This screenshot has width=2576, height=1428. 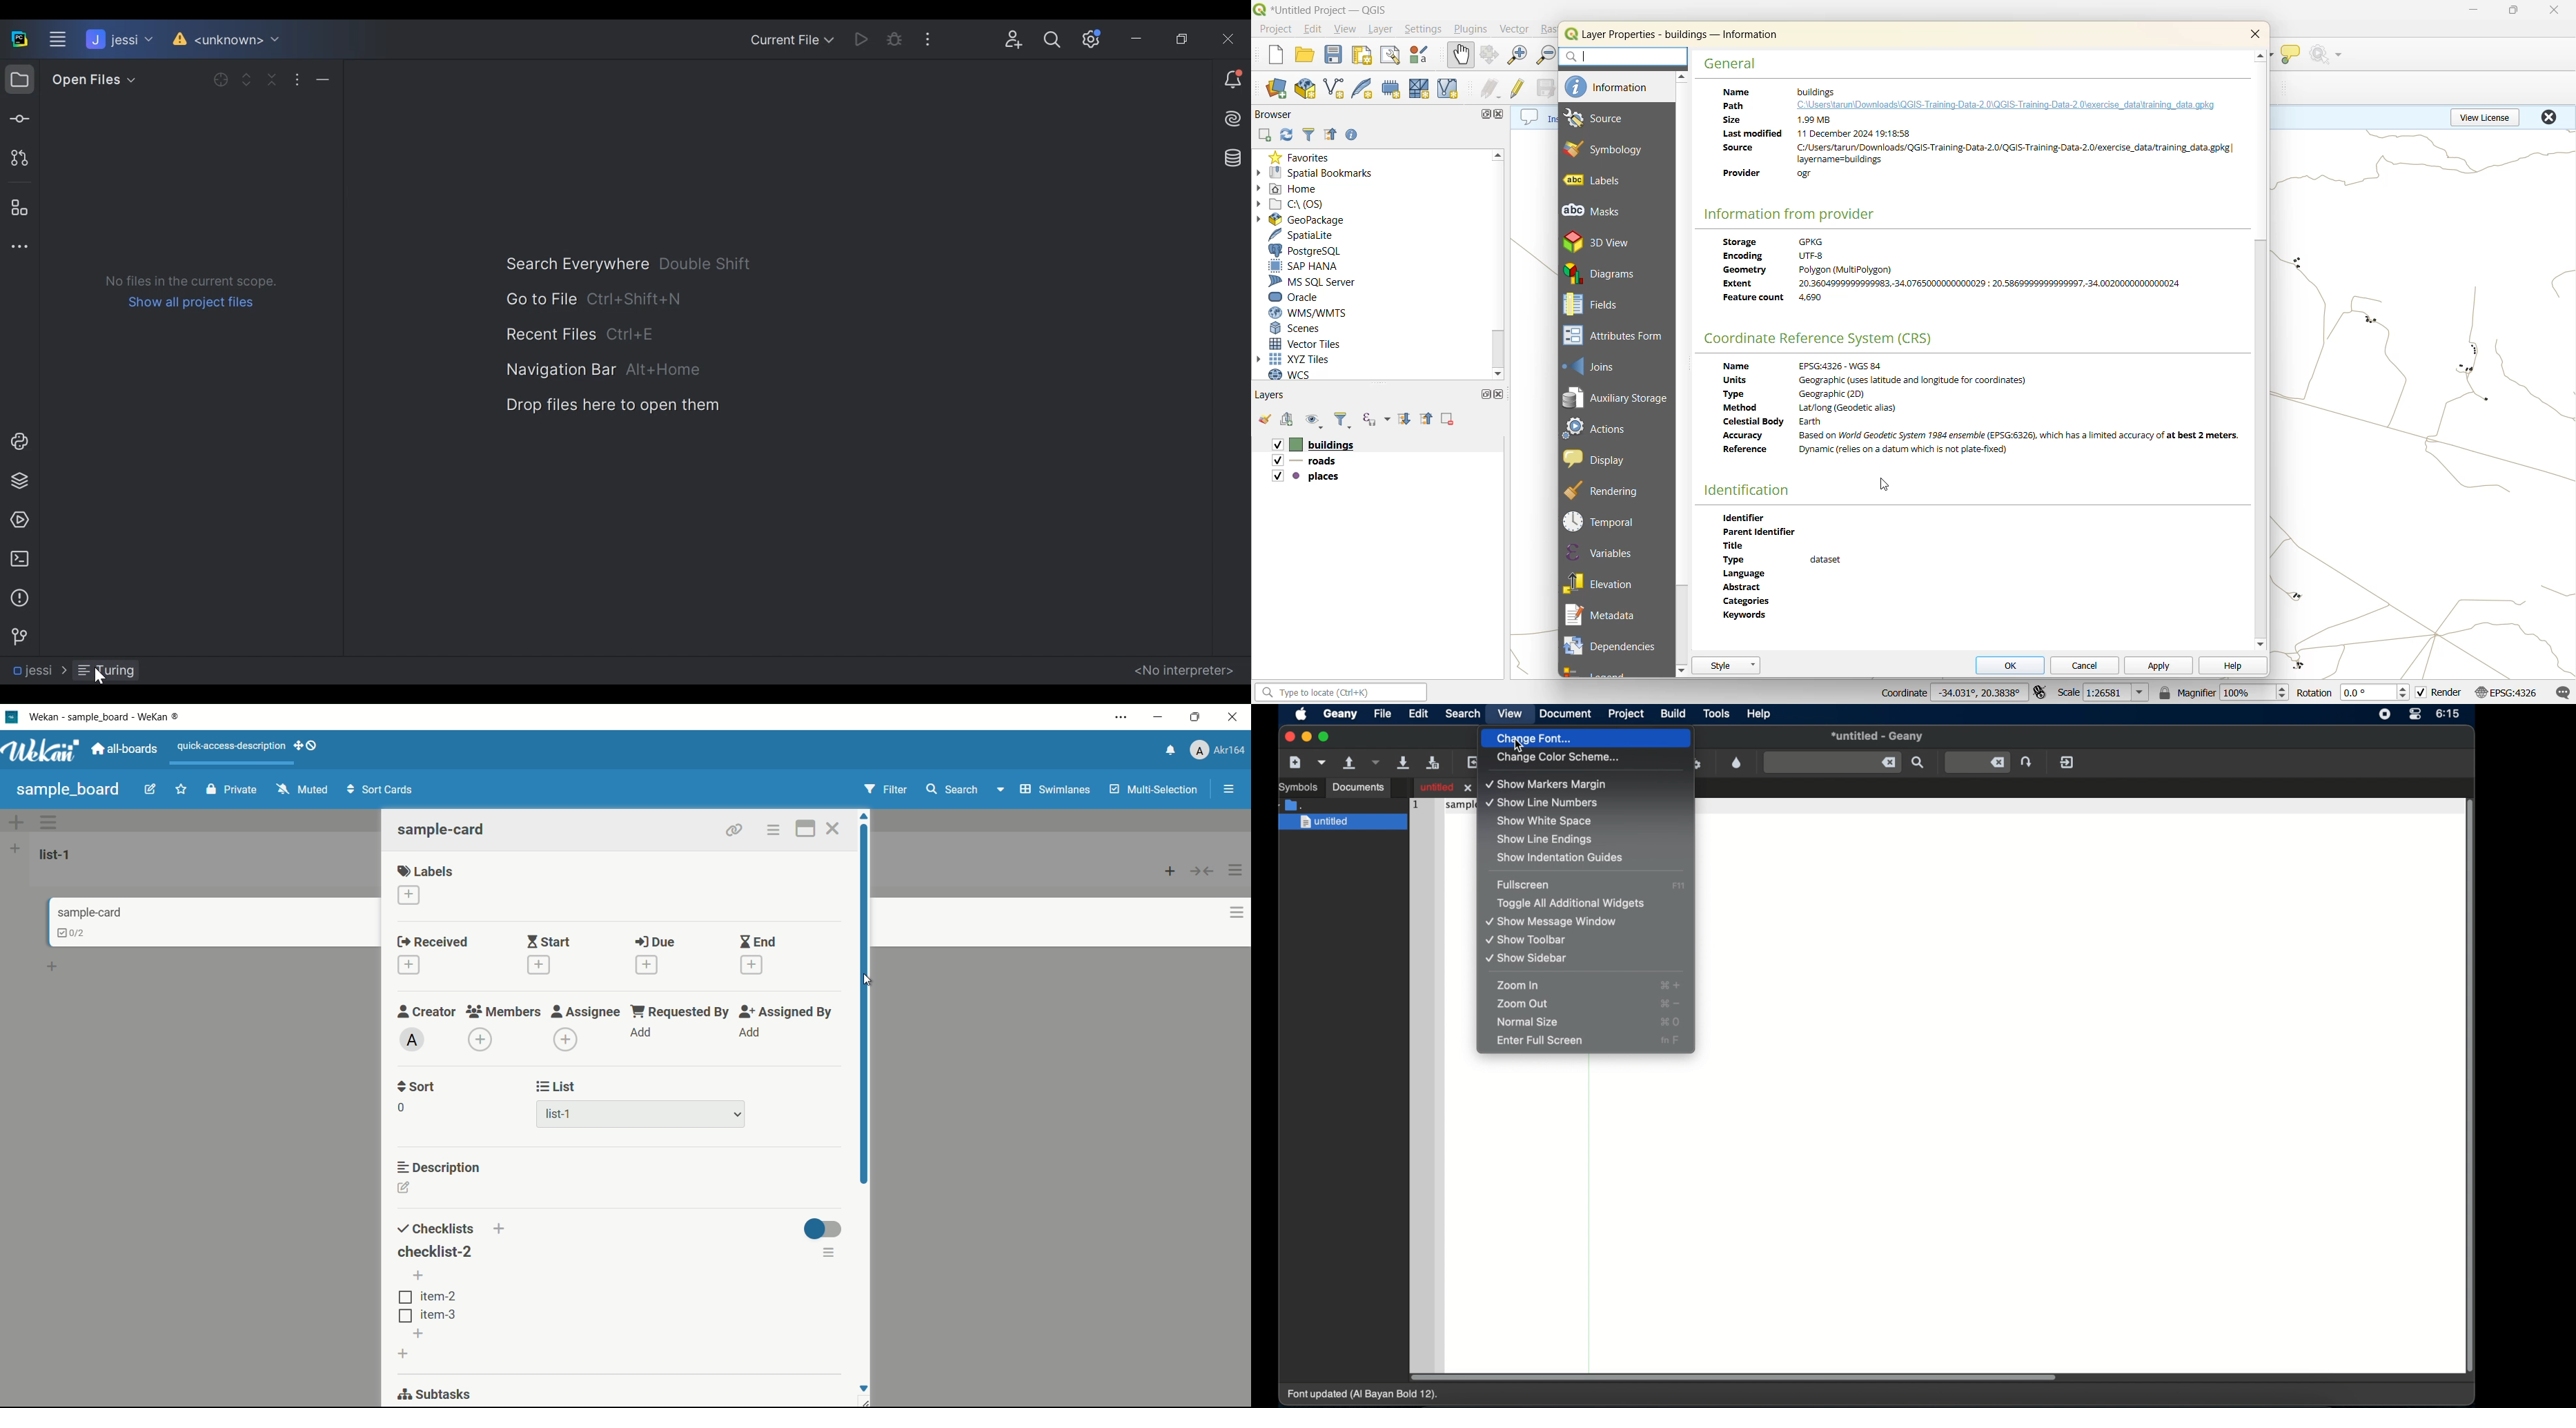 I want to click on add, so click(x=749, y=1033).